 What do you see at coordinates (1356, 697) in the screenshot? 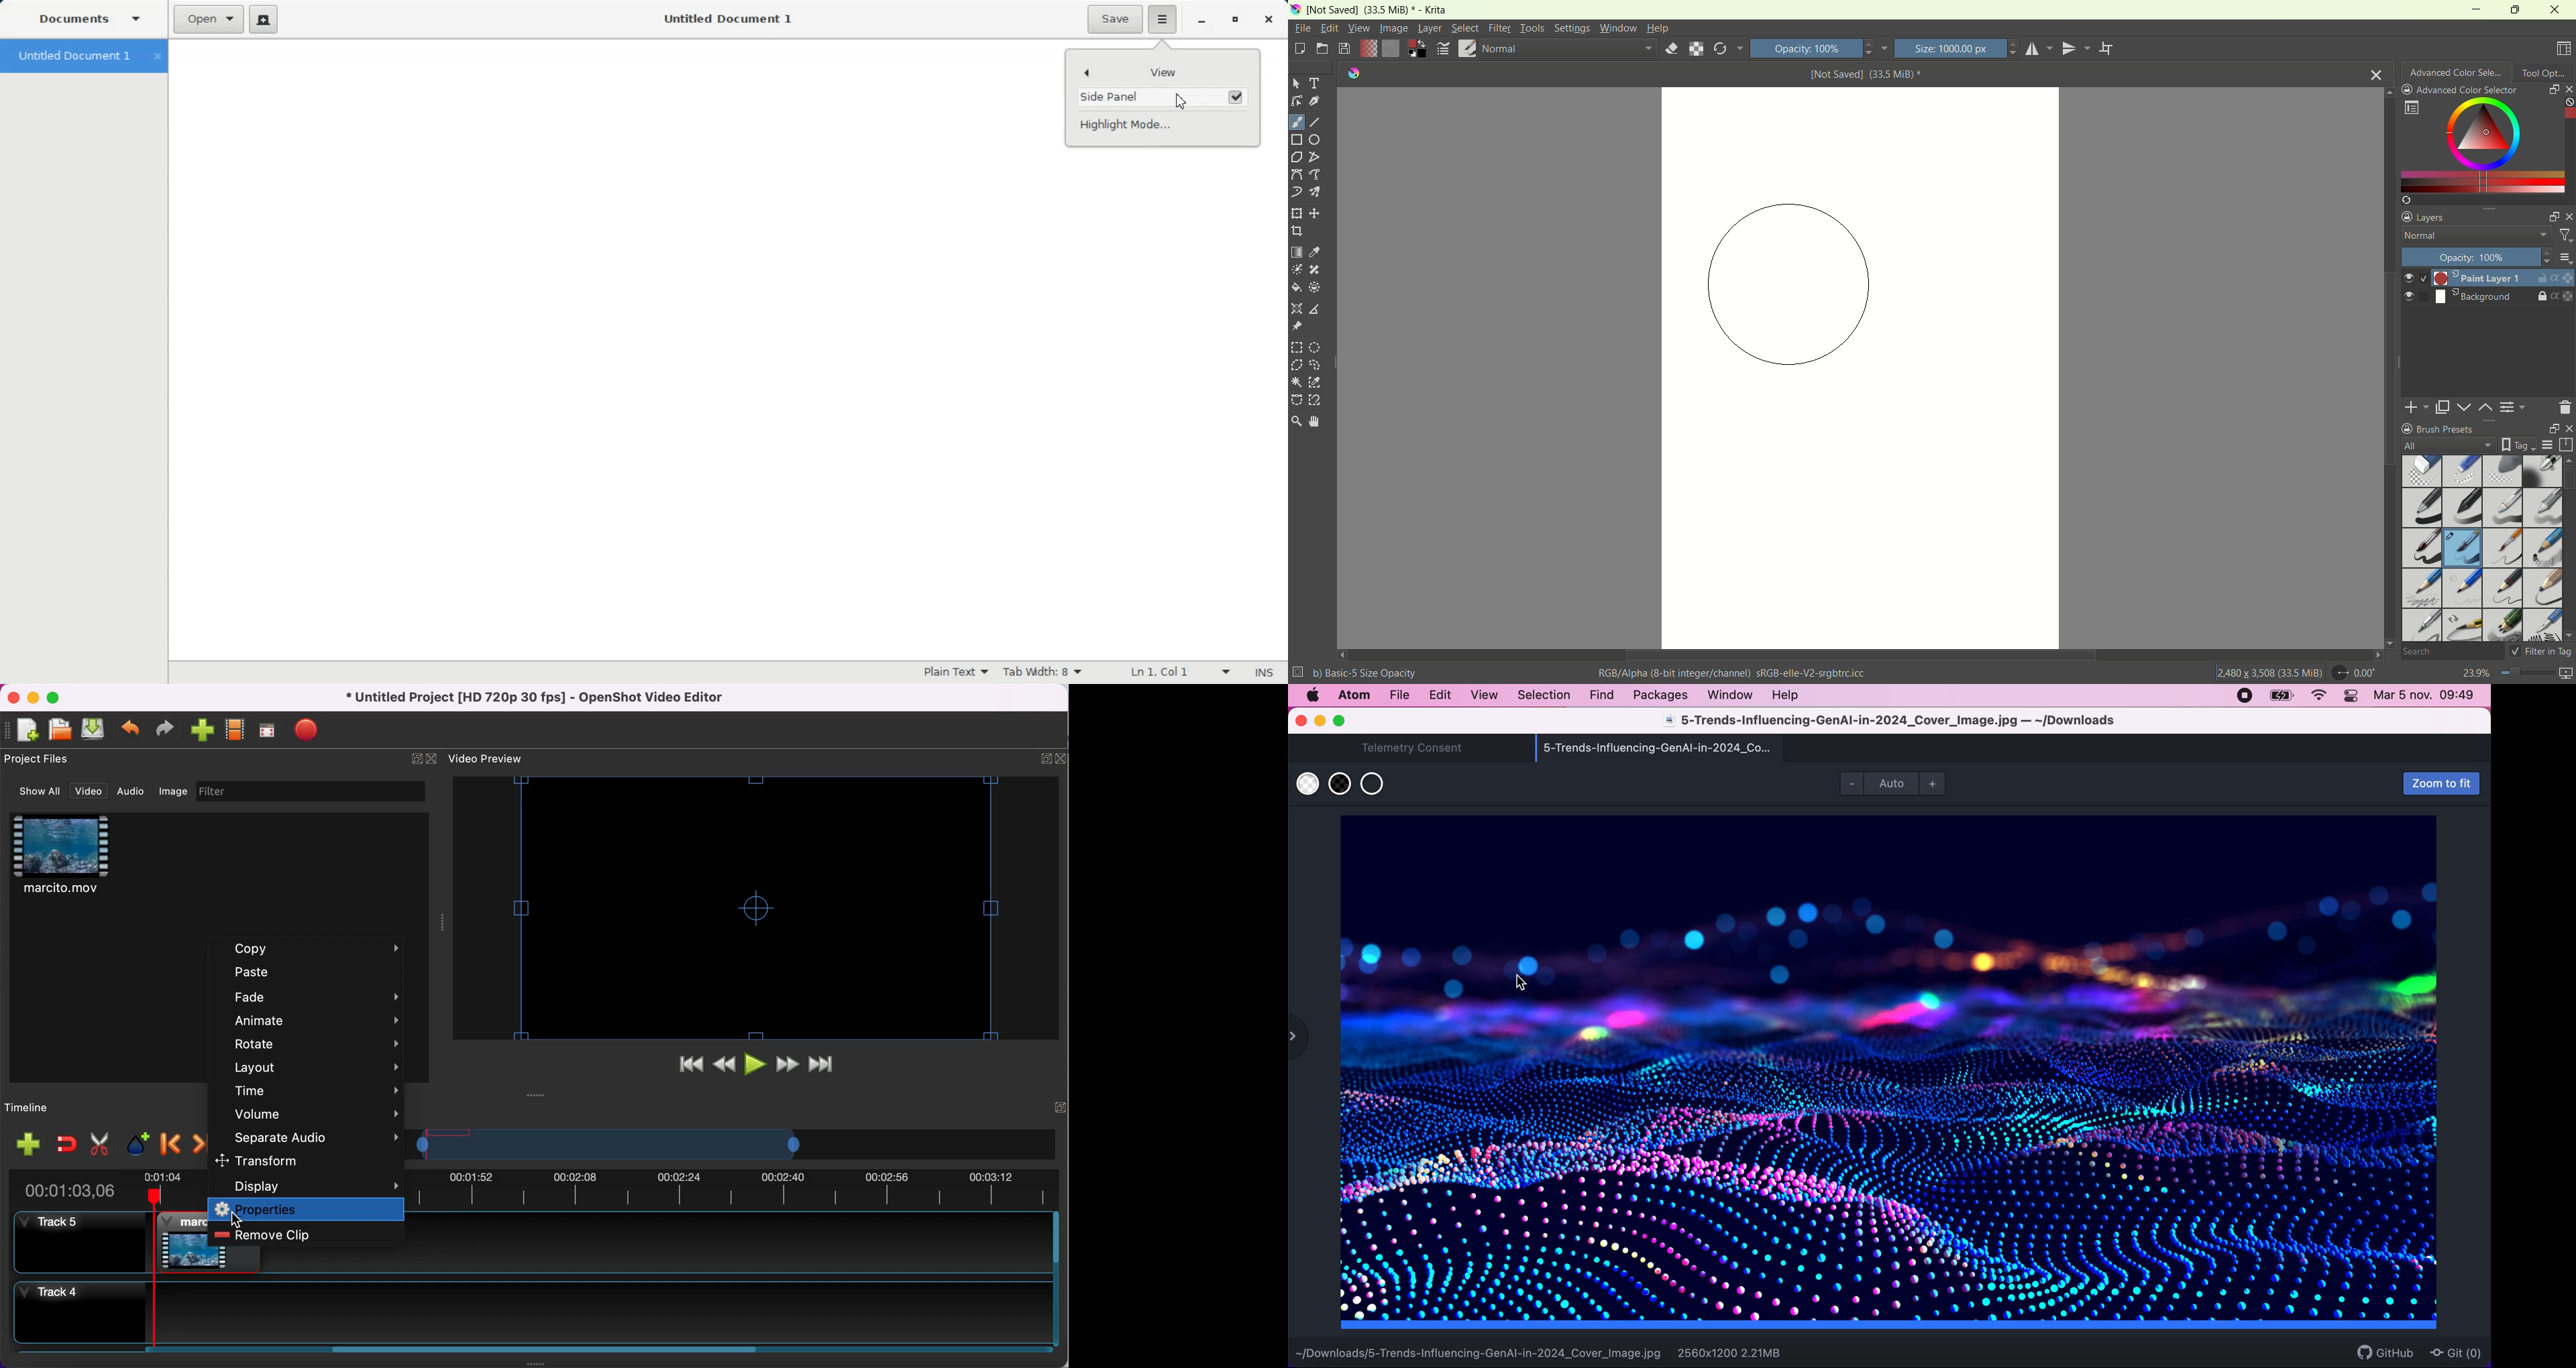
I see `atom` at bounding box center [1356, 697].